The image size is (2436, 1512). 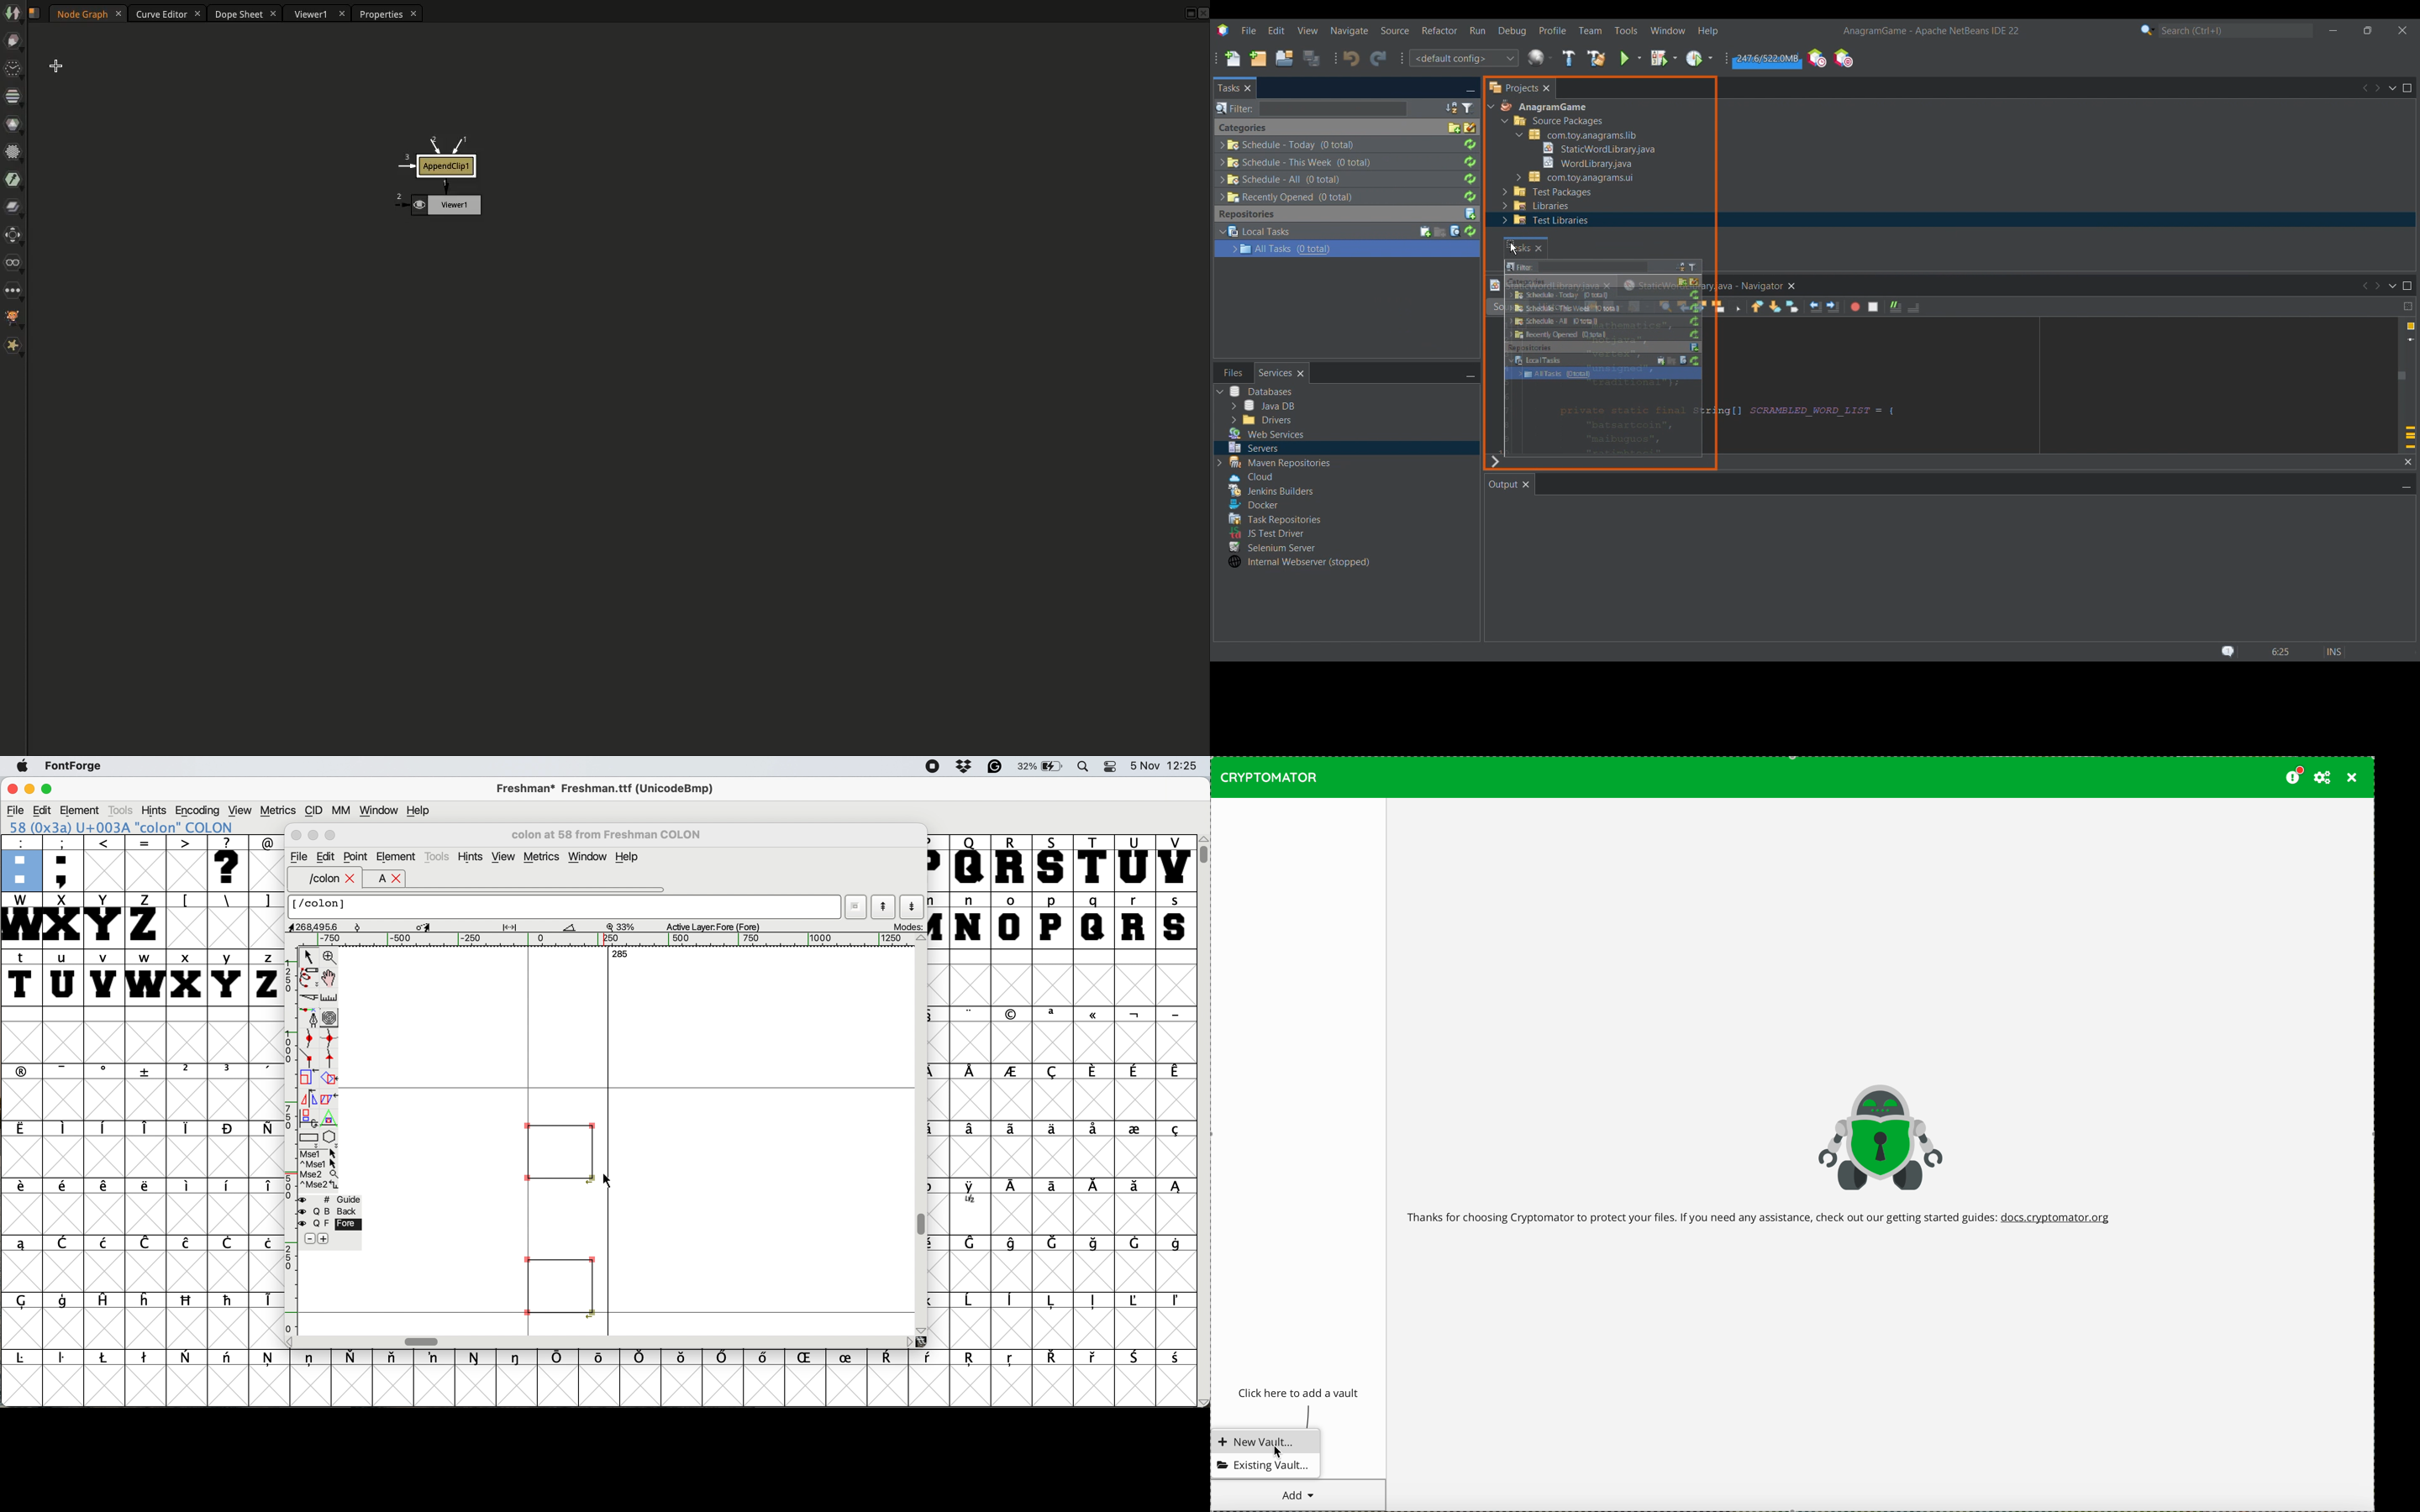 What do you see at coordinates (329, 996) in the screenshot?
I see `measure distance` at bounding box center [329, 996].